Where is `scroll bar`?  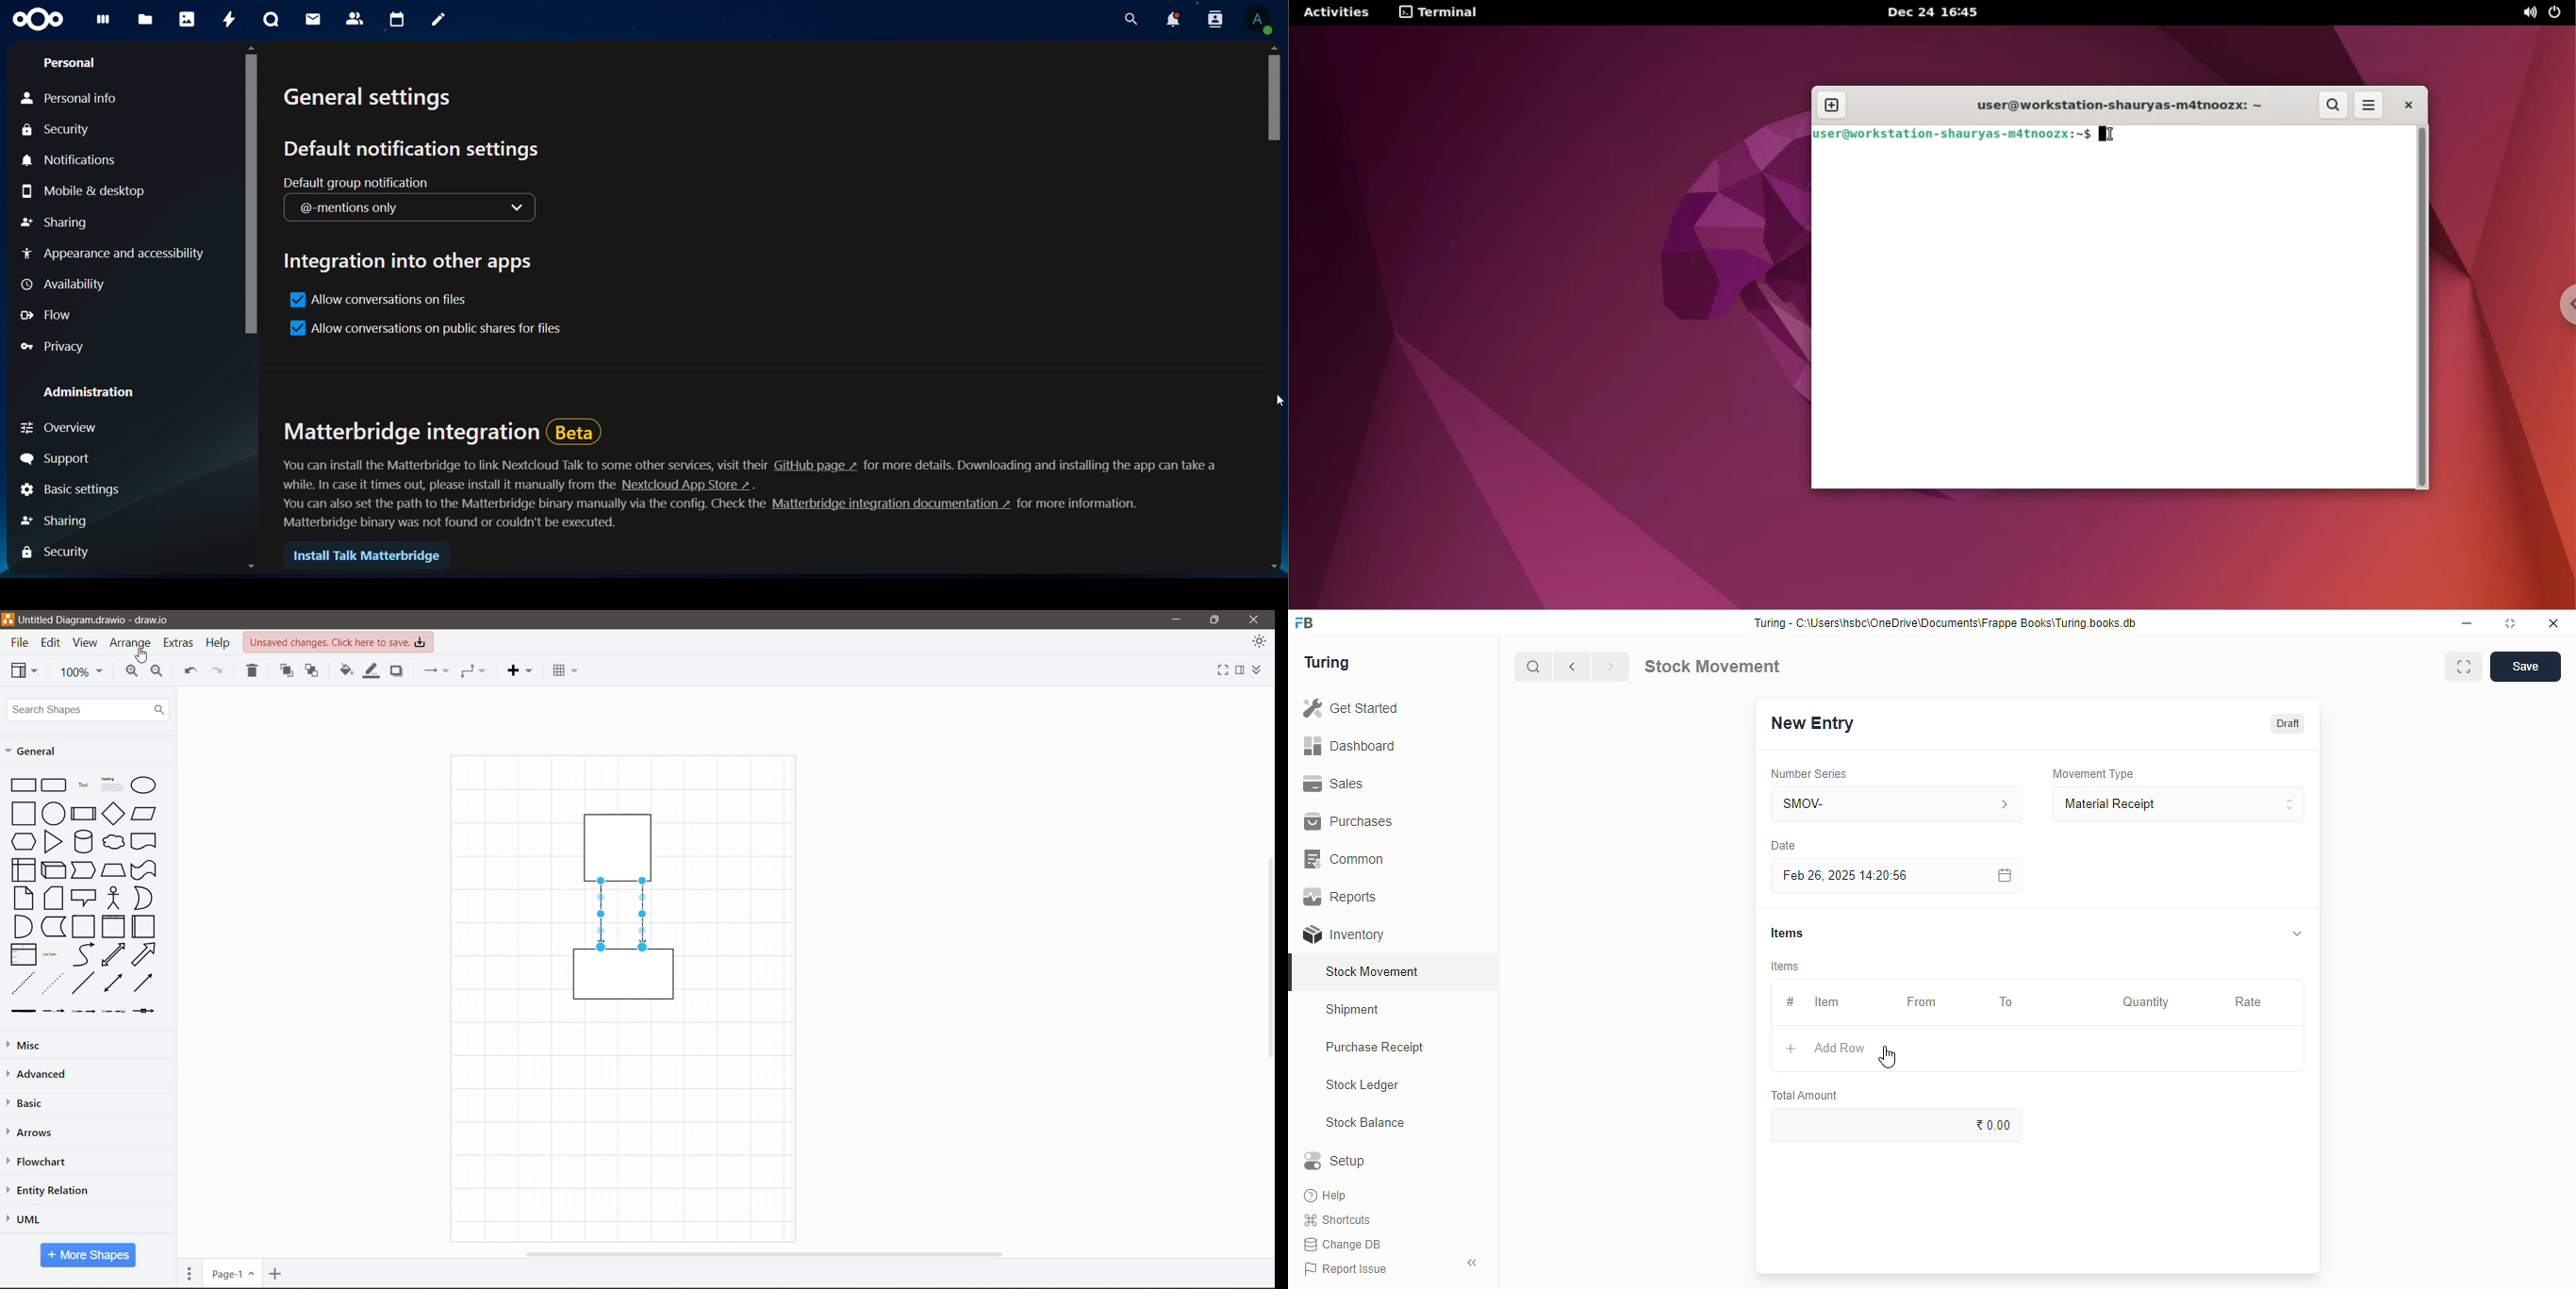 scroll bar is located at coordinates (252, 313).